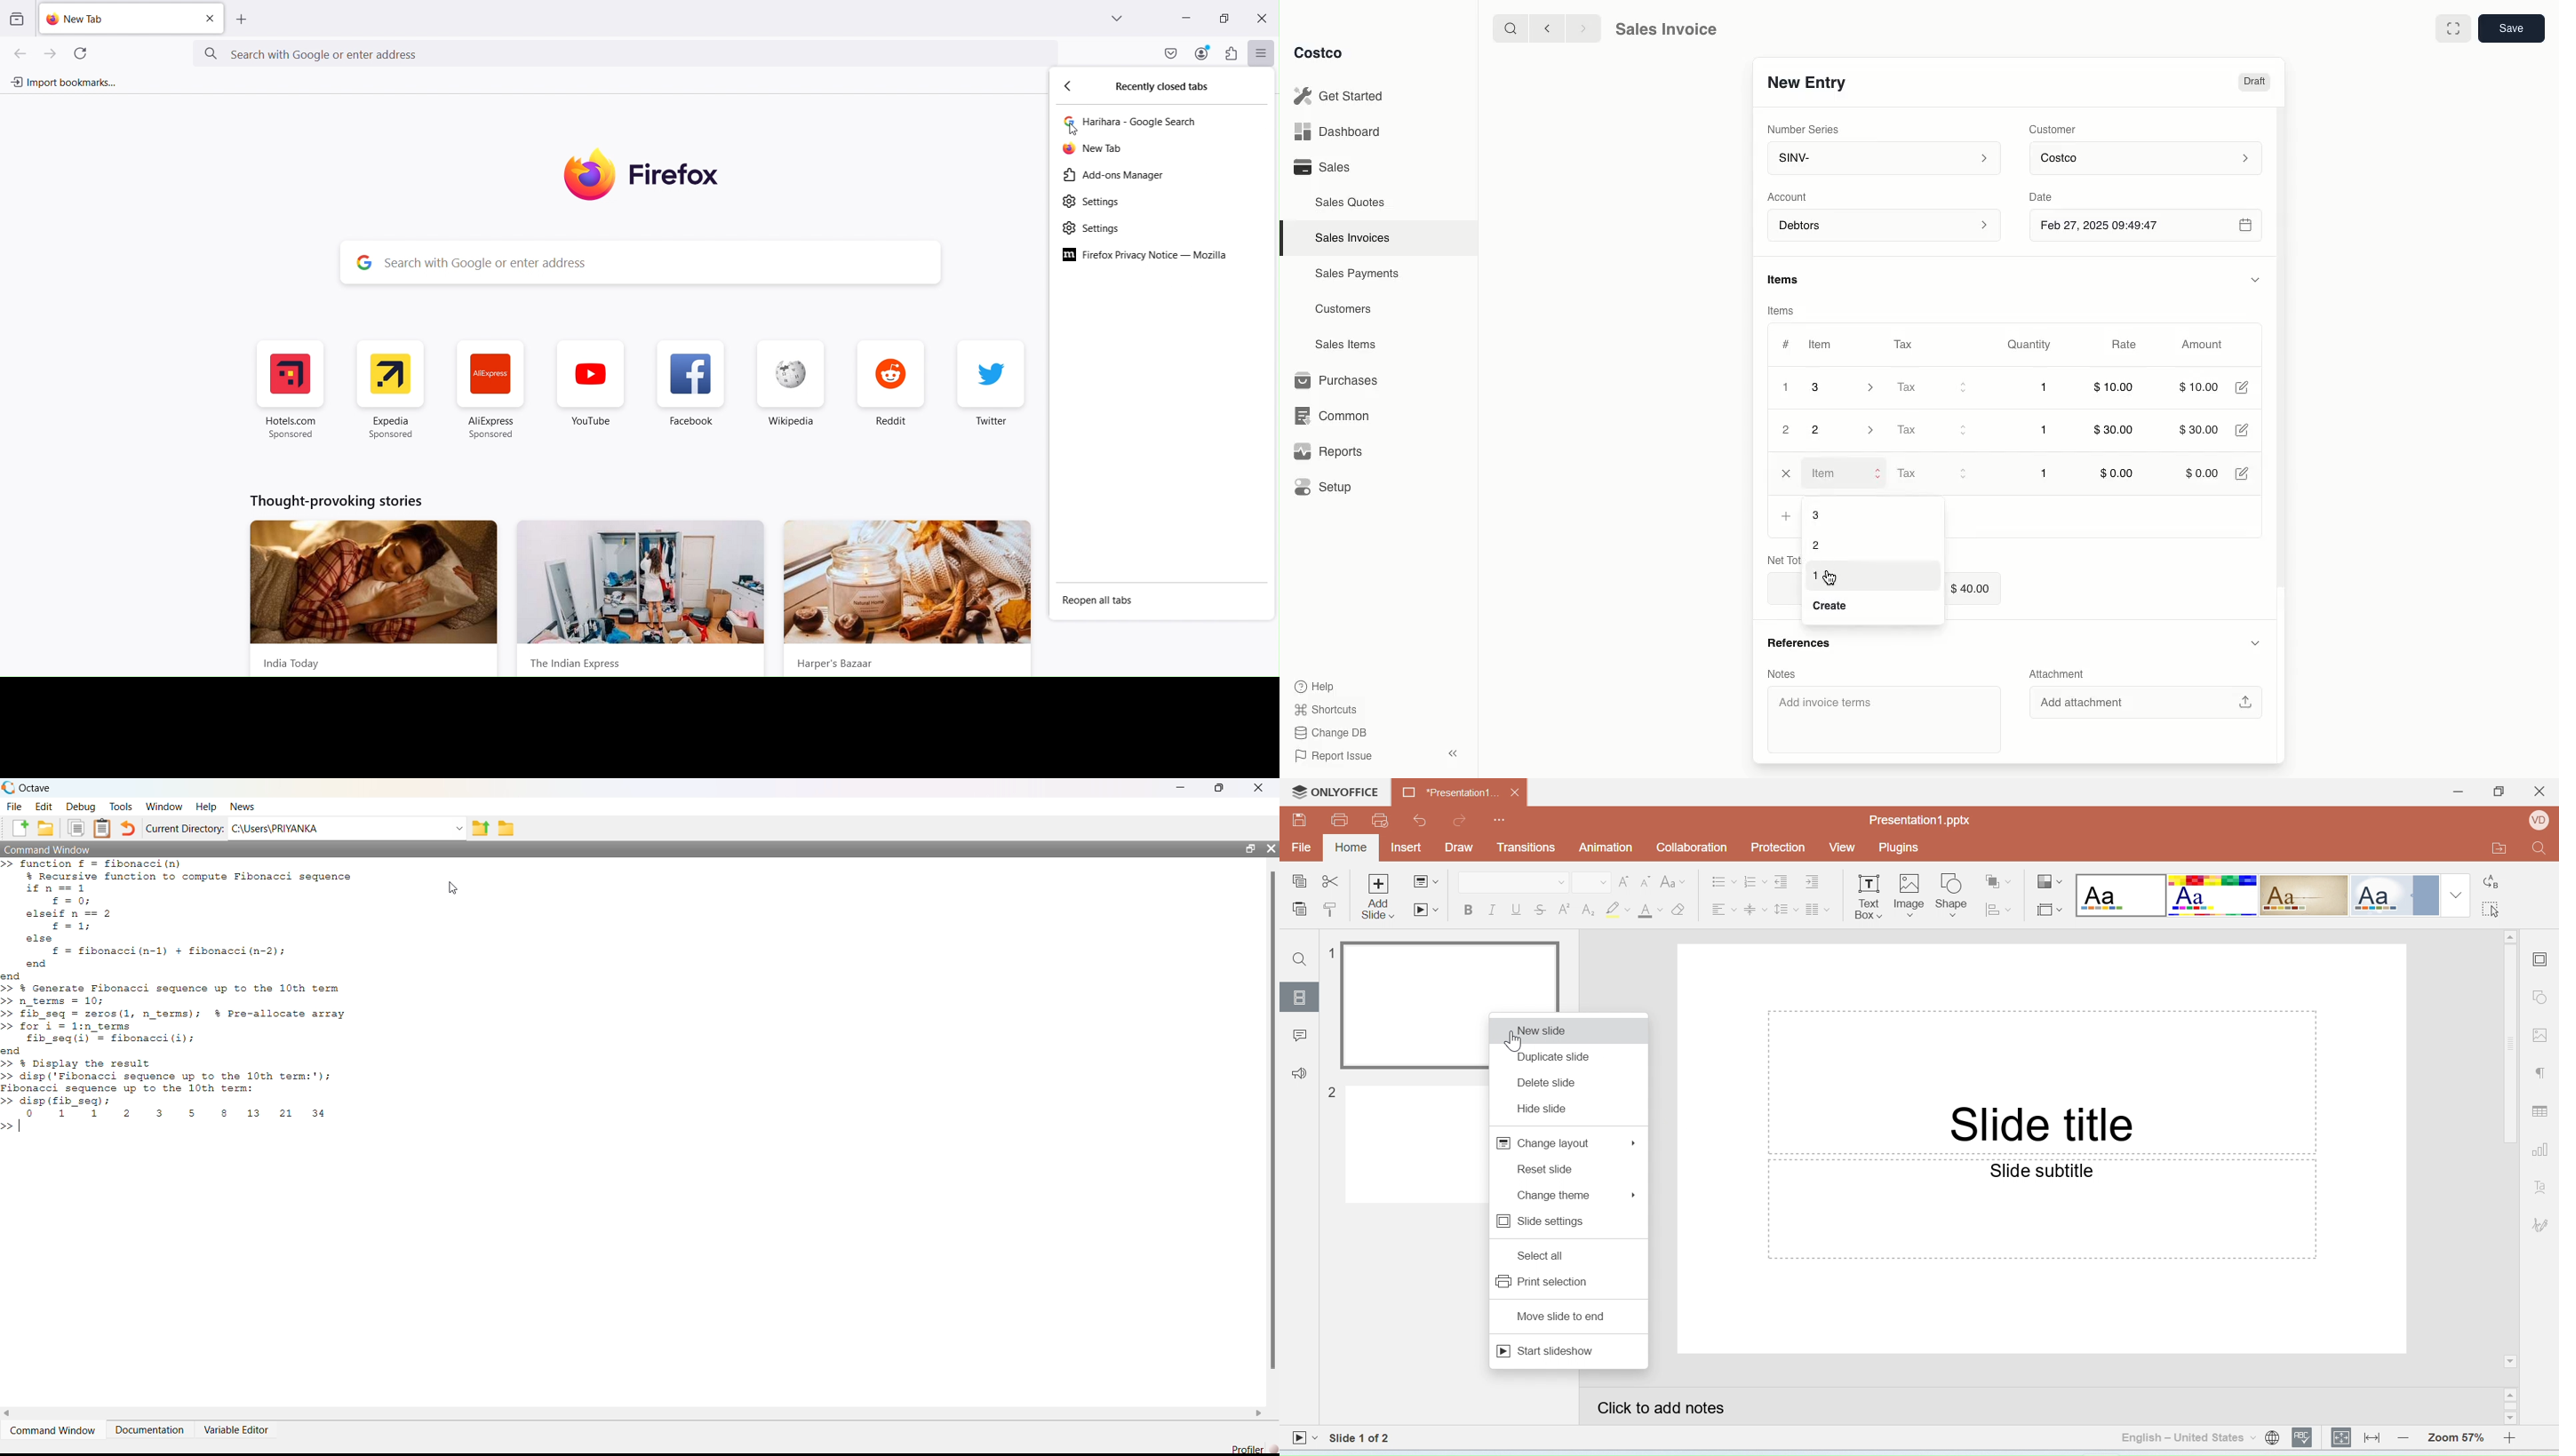  I want to click on Bold, so click(1468, 912).